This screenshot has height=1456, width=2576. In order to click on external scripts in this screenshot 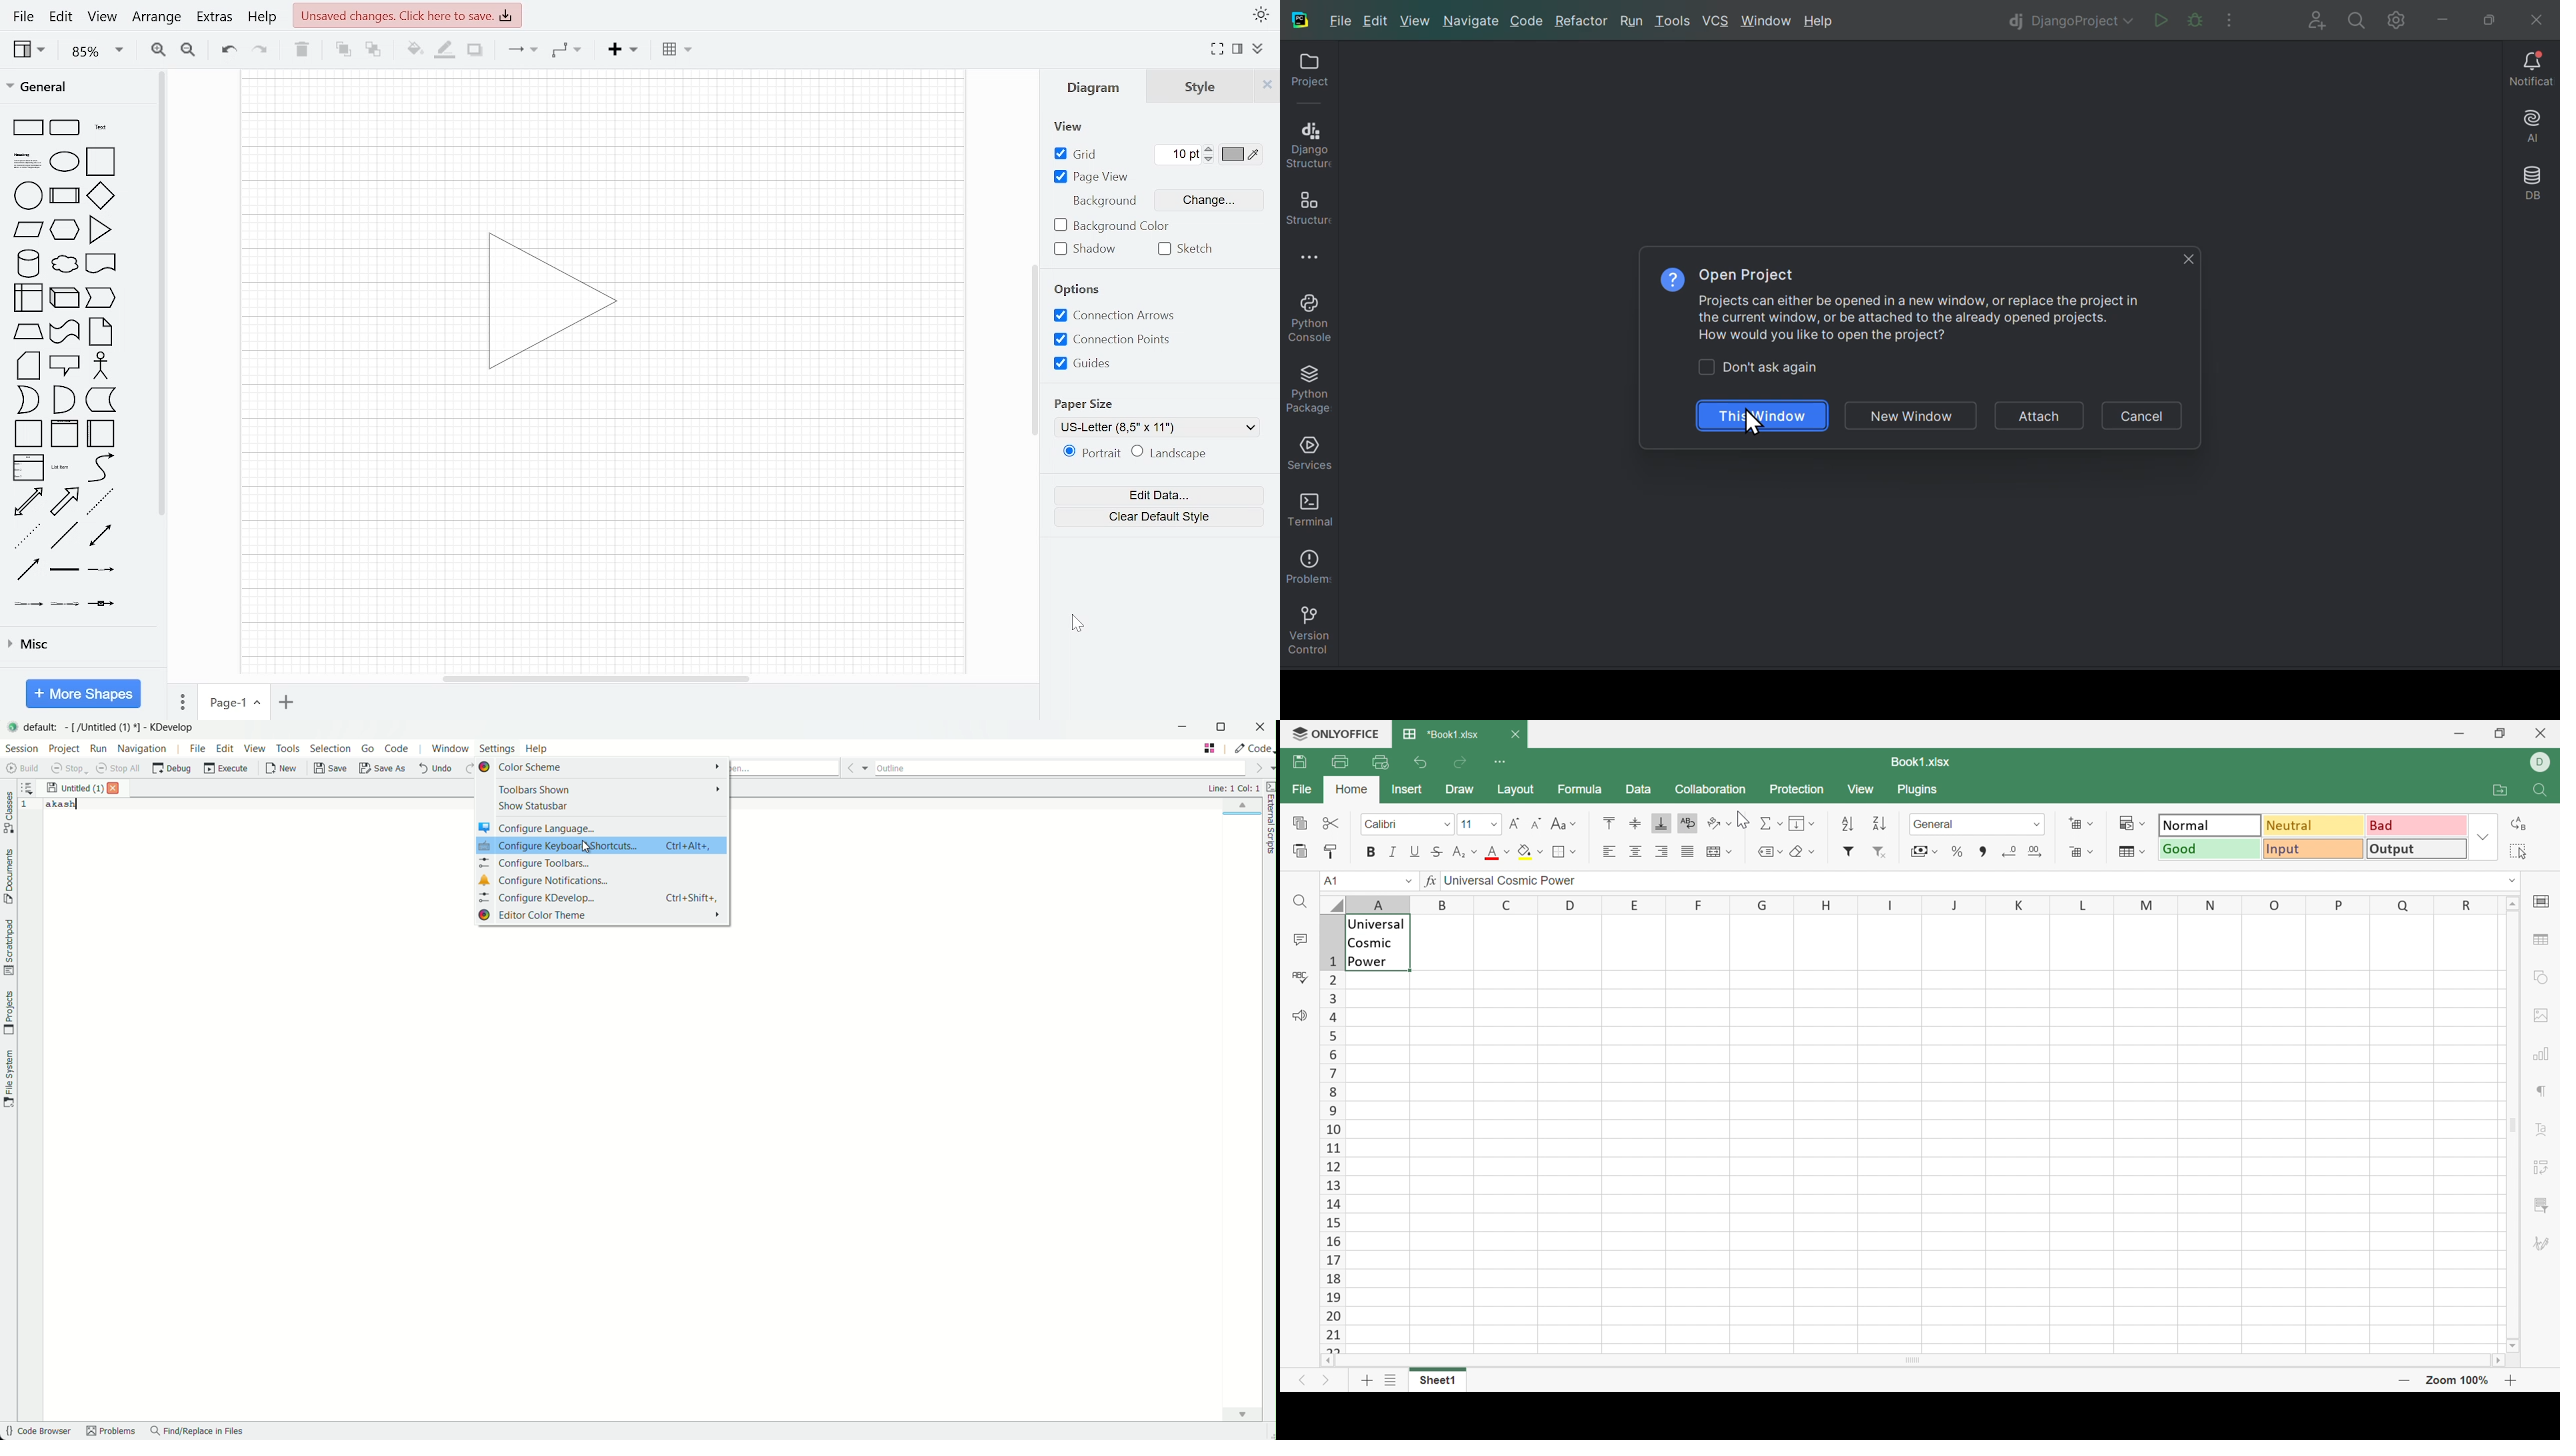, I will do `click(1268, 820)`.